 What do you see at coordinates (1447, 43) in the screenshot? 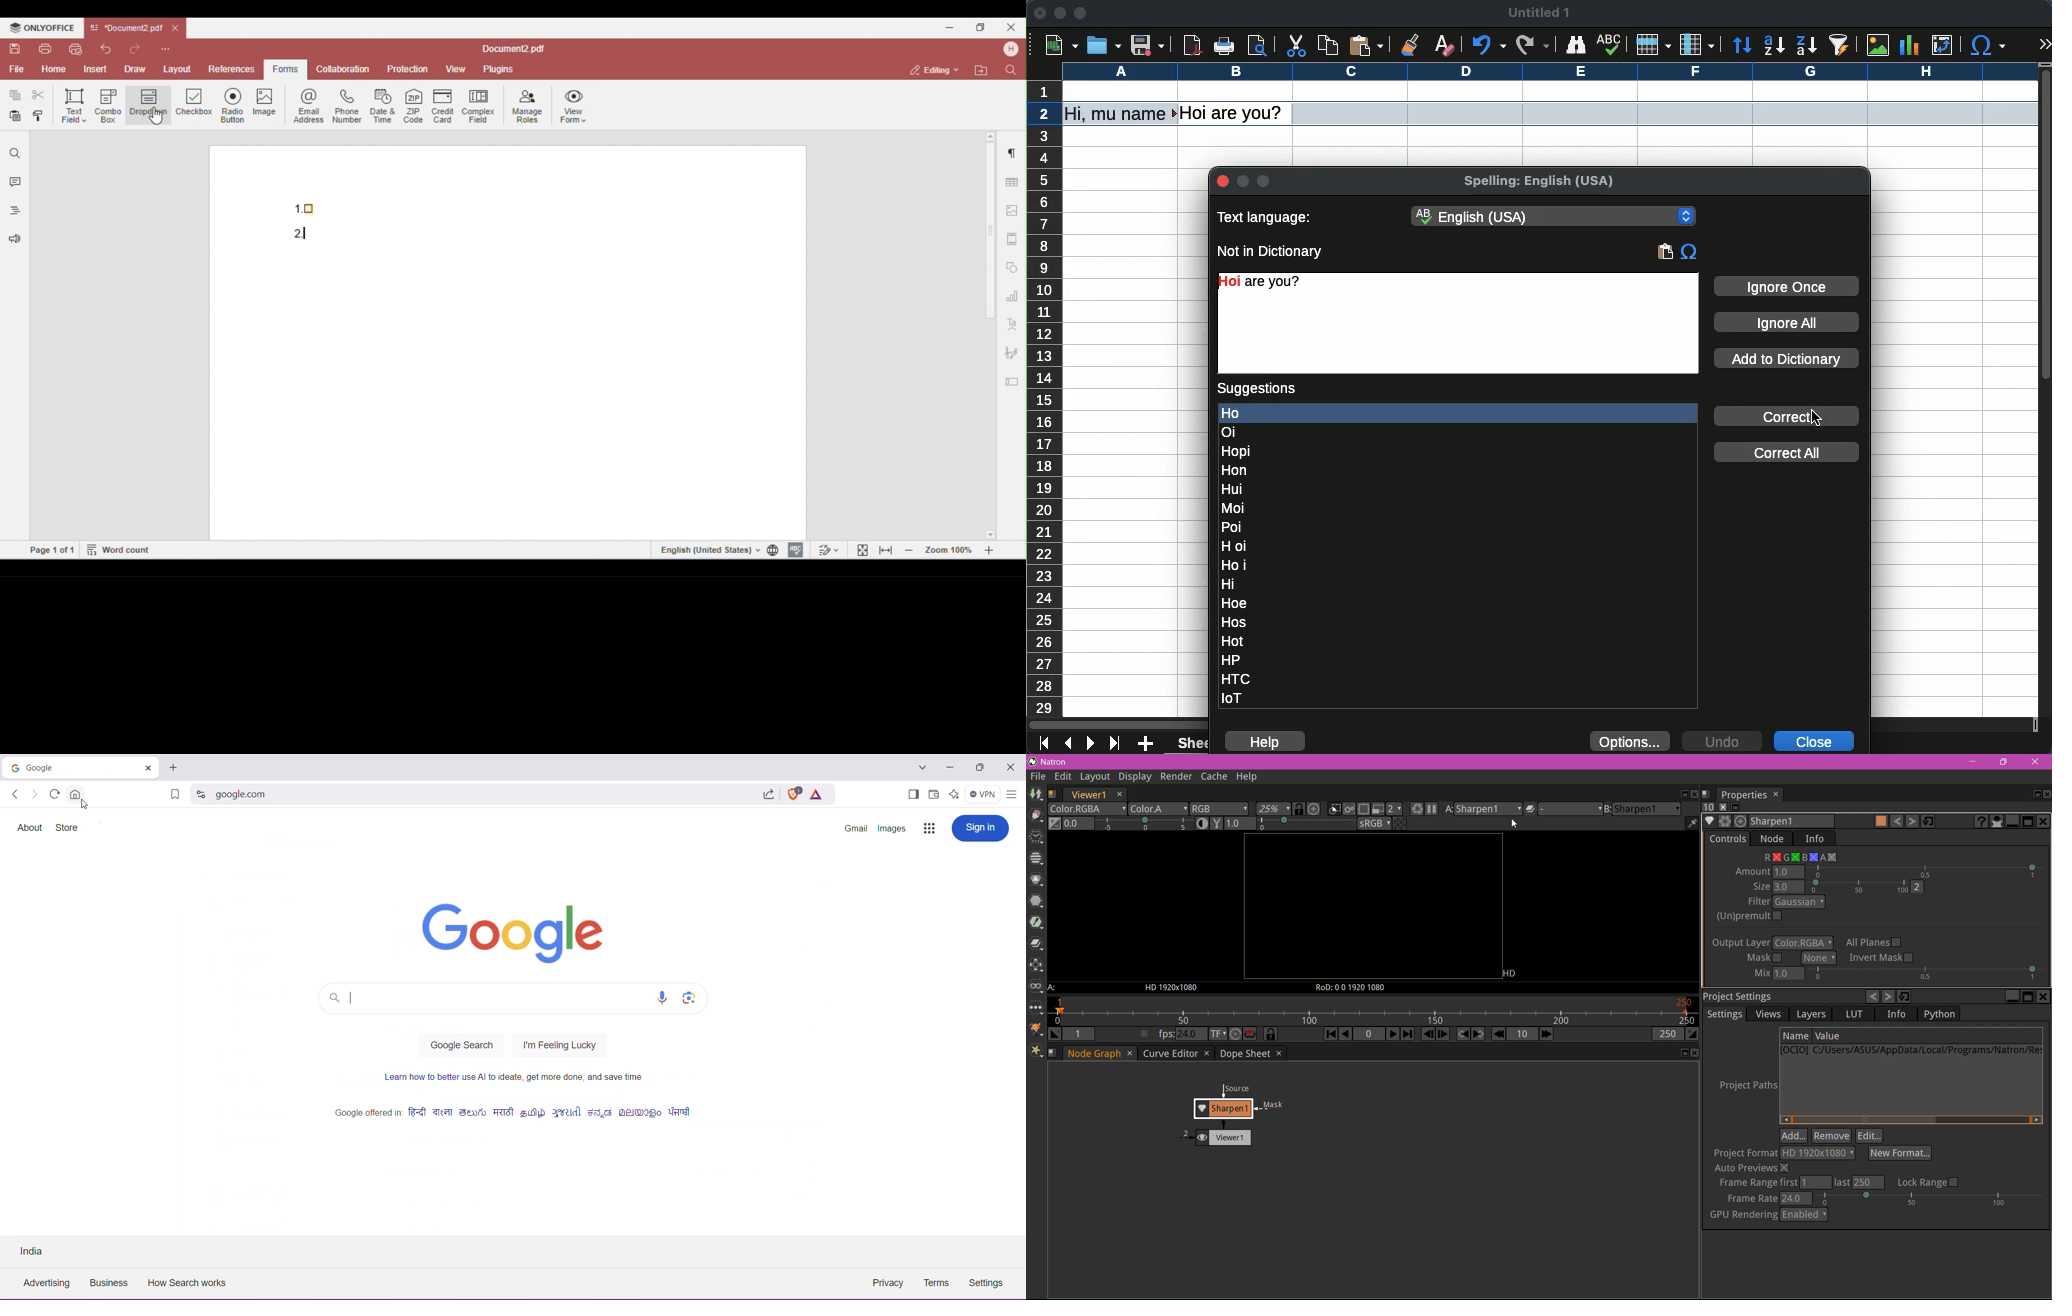
I see `clear formatting` at bounding box center [1447, 43].